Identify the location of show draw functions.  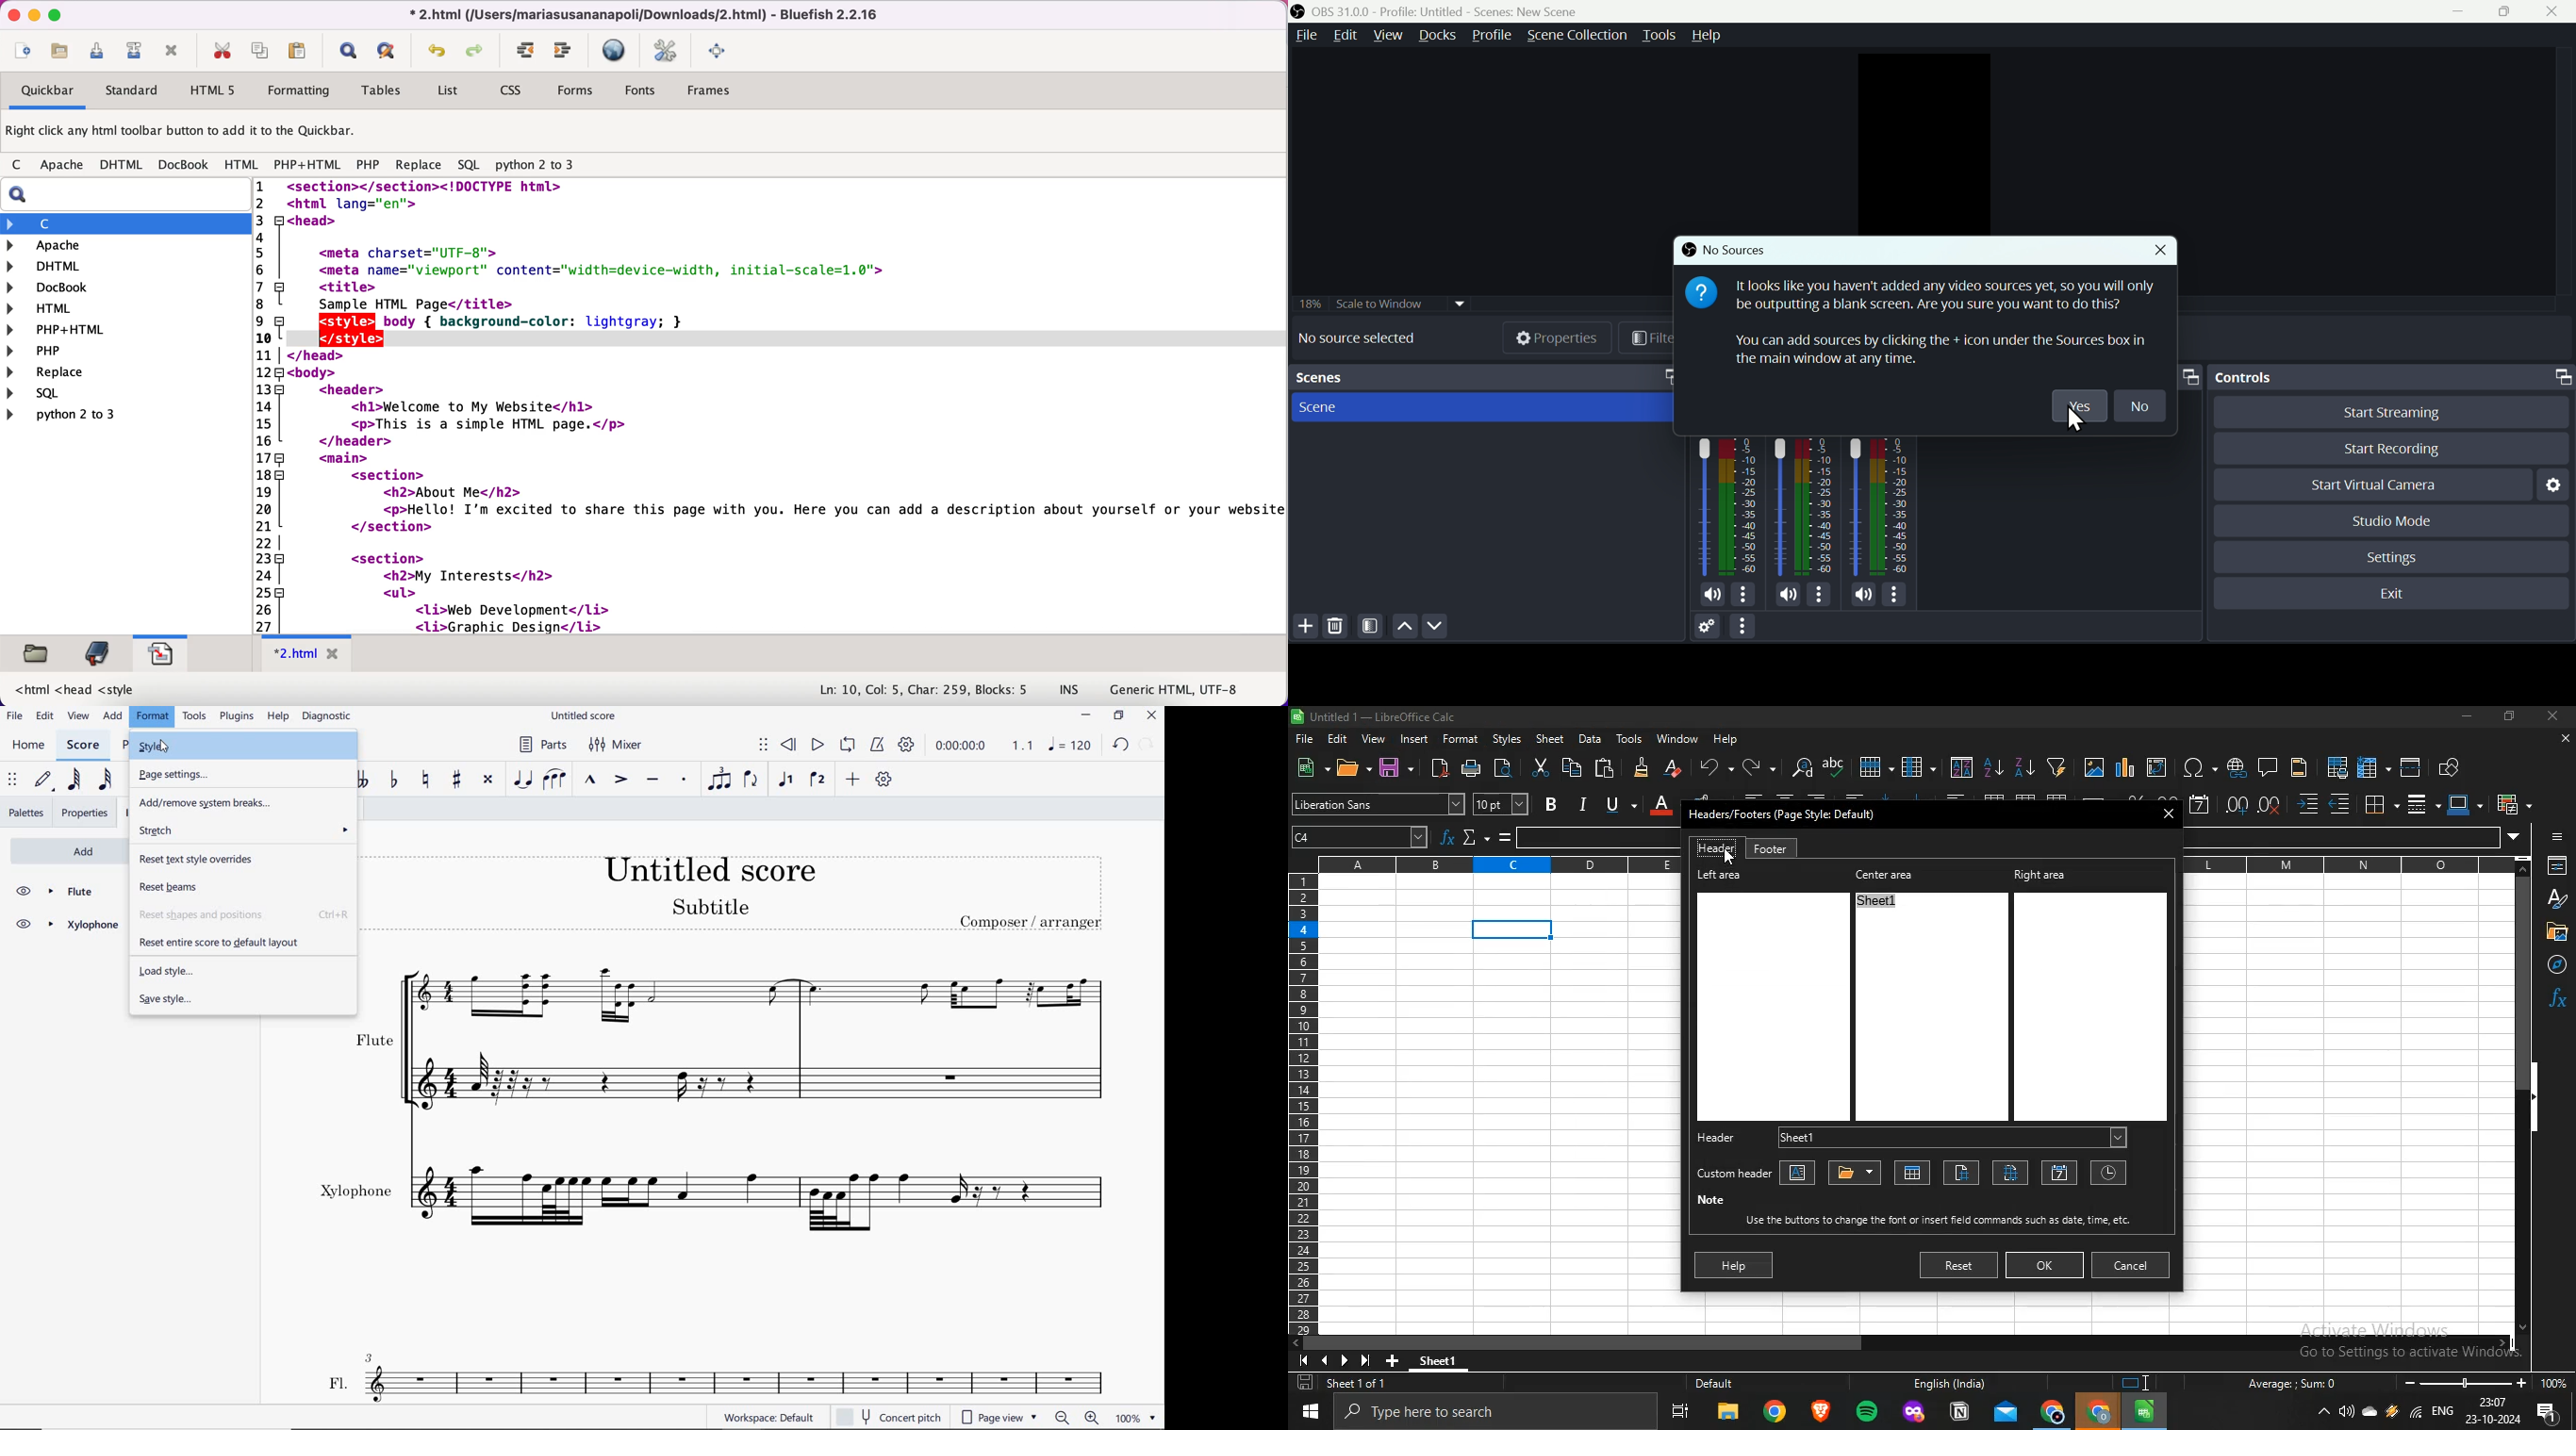
(2451, 765).